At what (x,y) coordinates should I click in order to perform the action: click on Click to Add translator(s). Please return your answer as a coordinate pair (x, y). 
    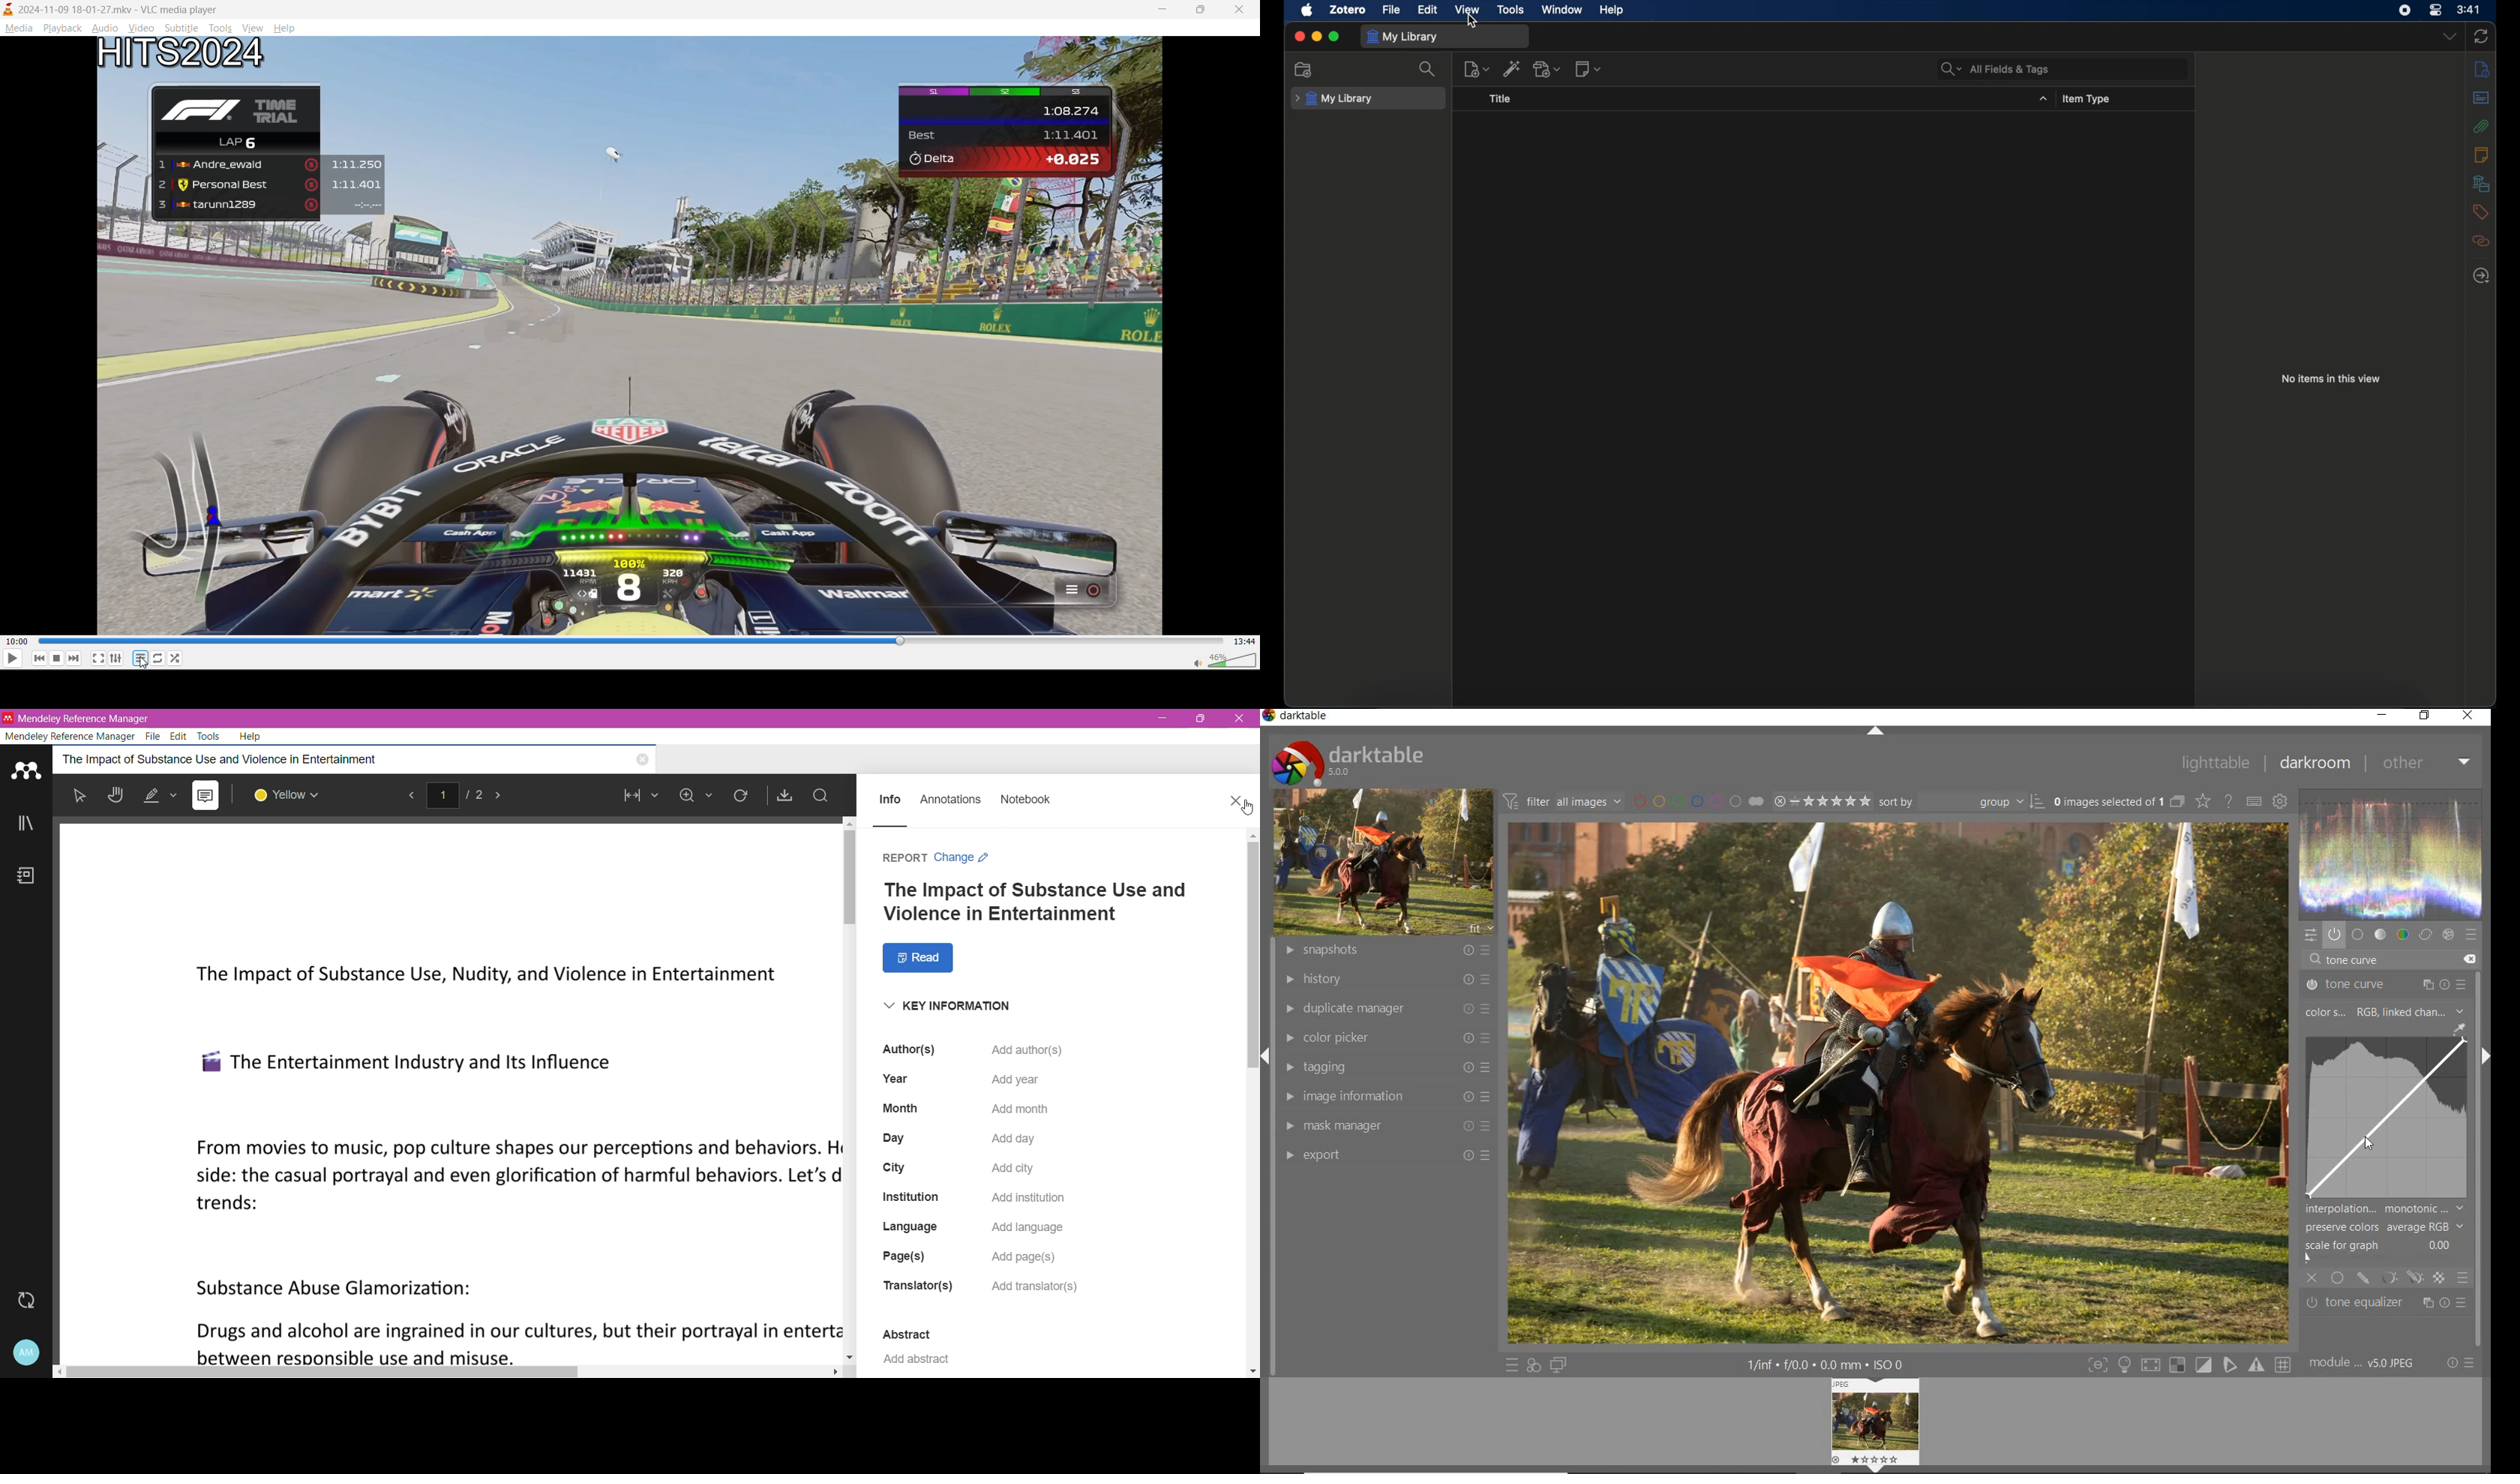
    Looking at the image, I should click on (1041, 1286).